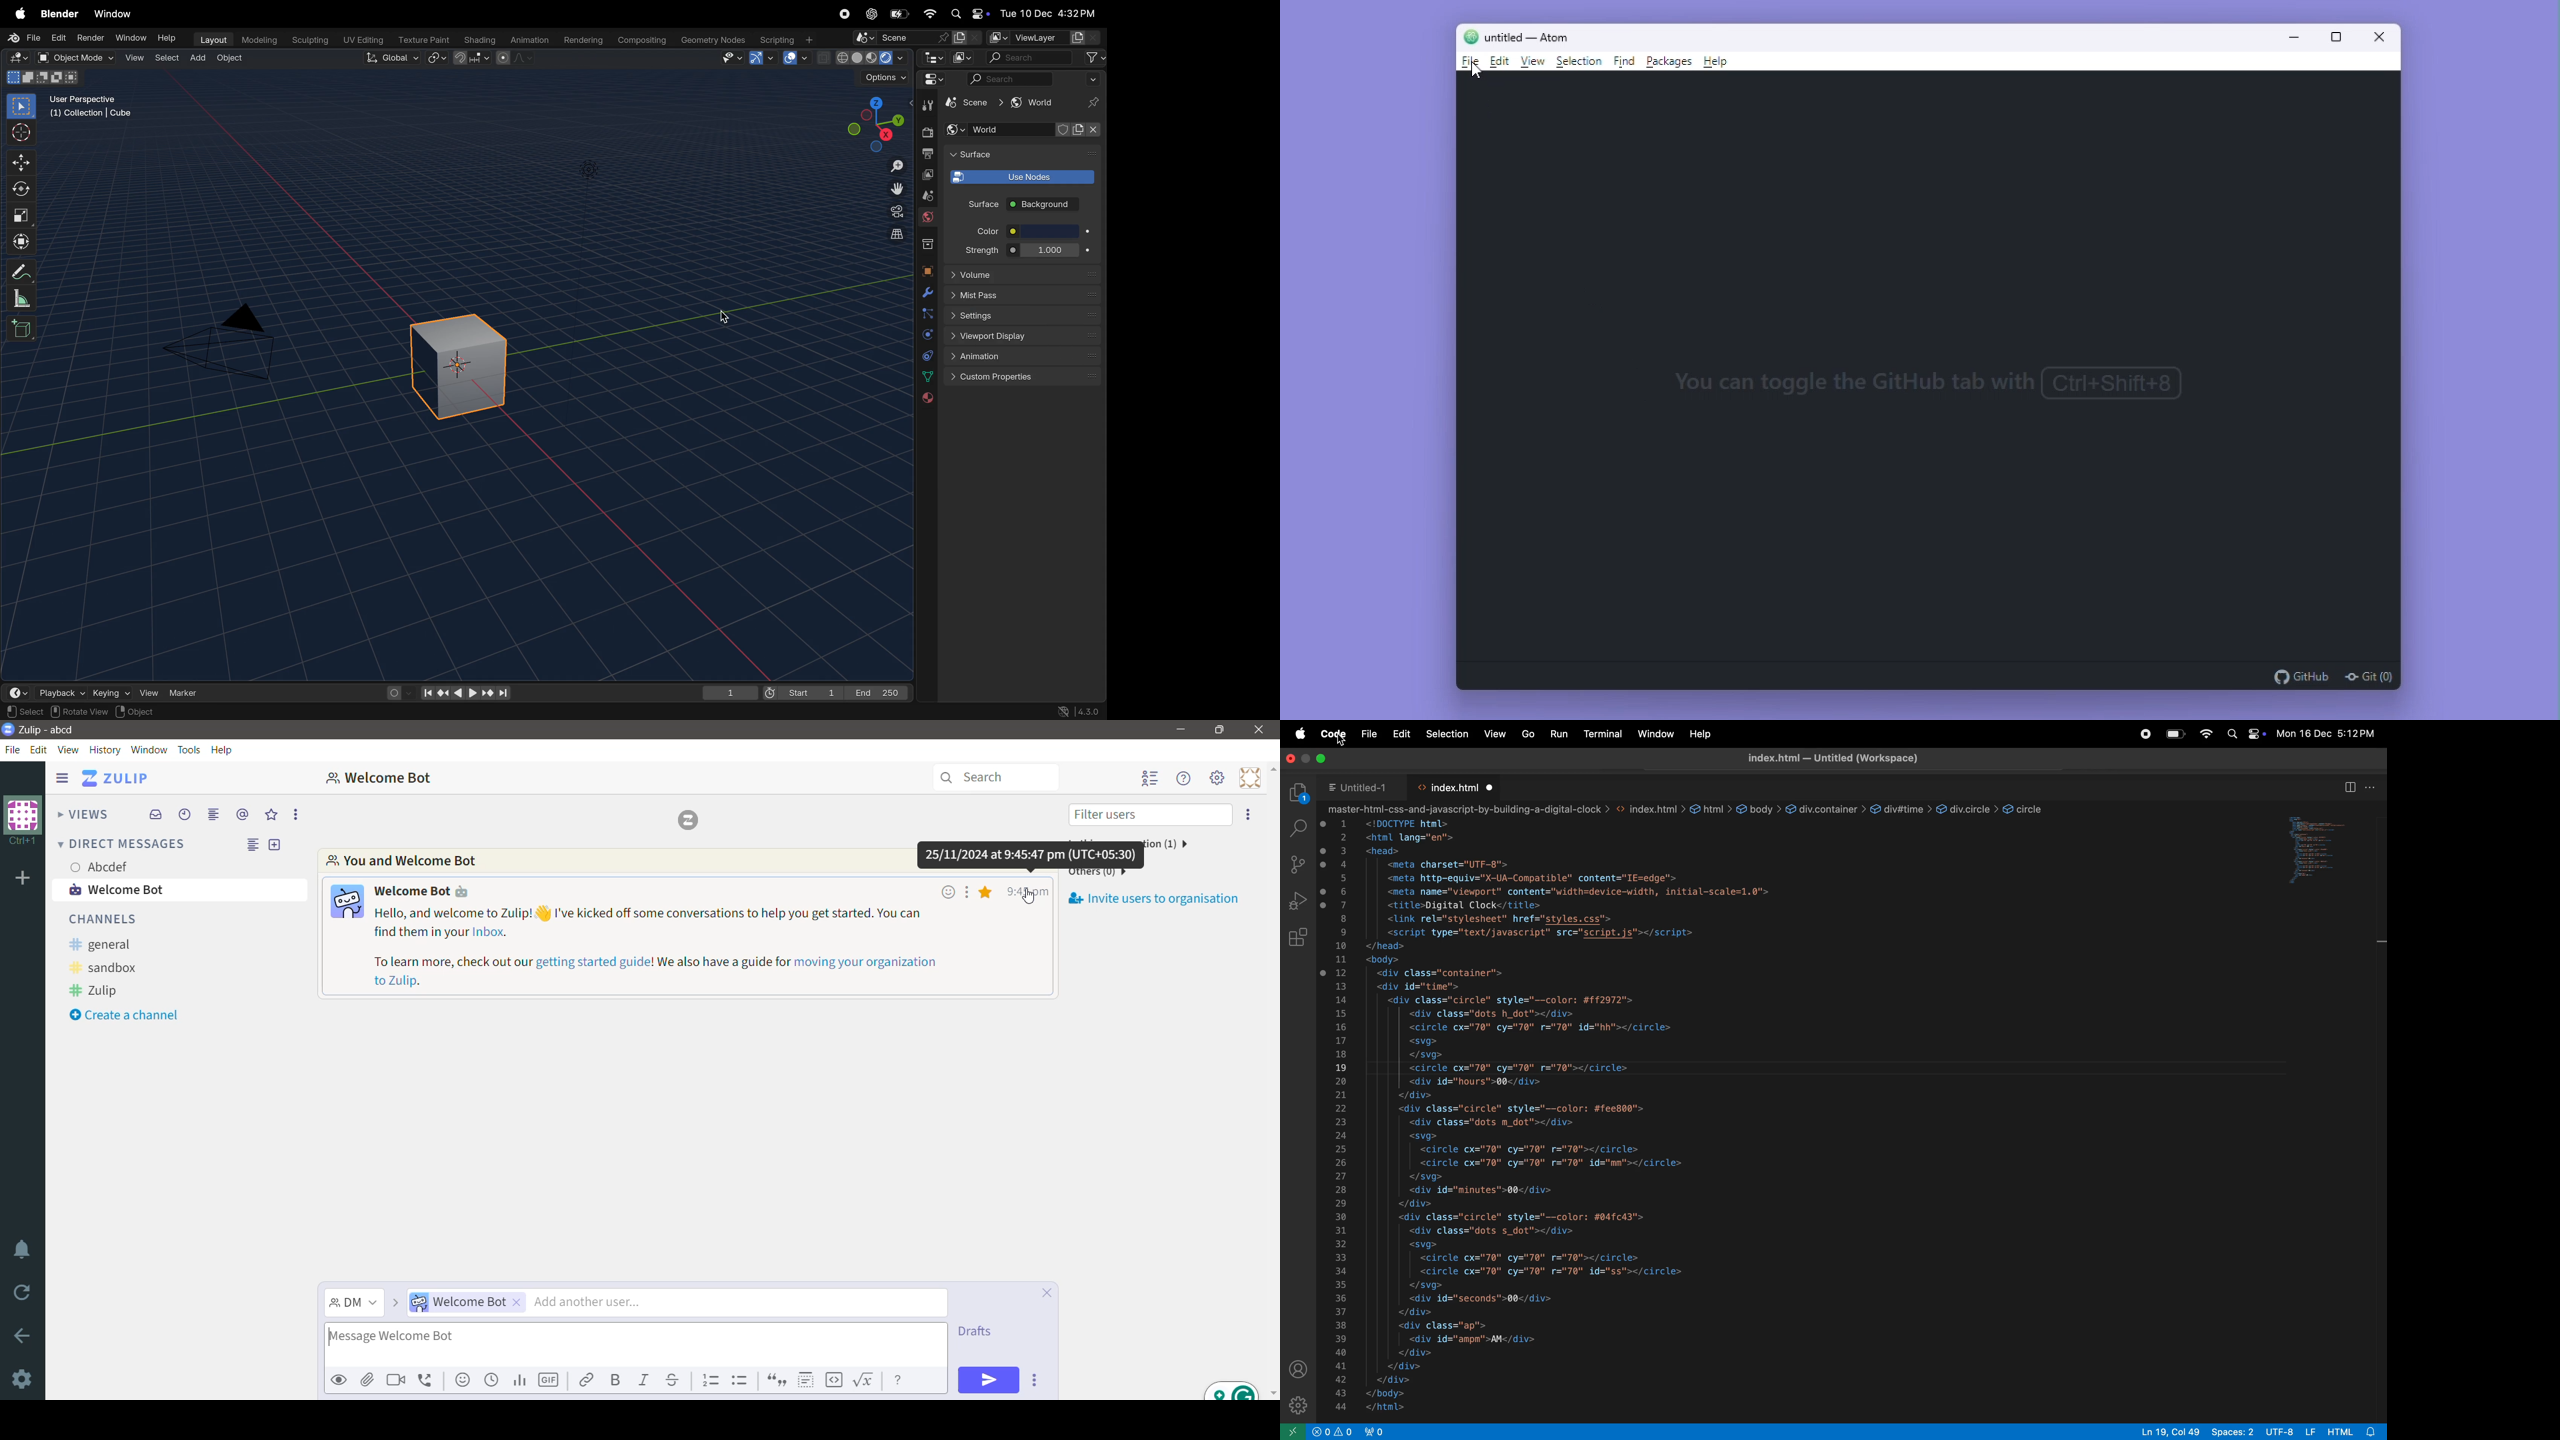 This screenshot has width=2576, height=1456. Describe the element at coordinates (1298, 1370) in the screenshot. I see `profile` at that location.